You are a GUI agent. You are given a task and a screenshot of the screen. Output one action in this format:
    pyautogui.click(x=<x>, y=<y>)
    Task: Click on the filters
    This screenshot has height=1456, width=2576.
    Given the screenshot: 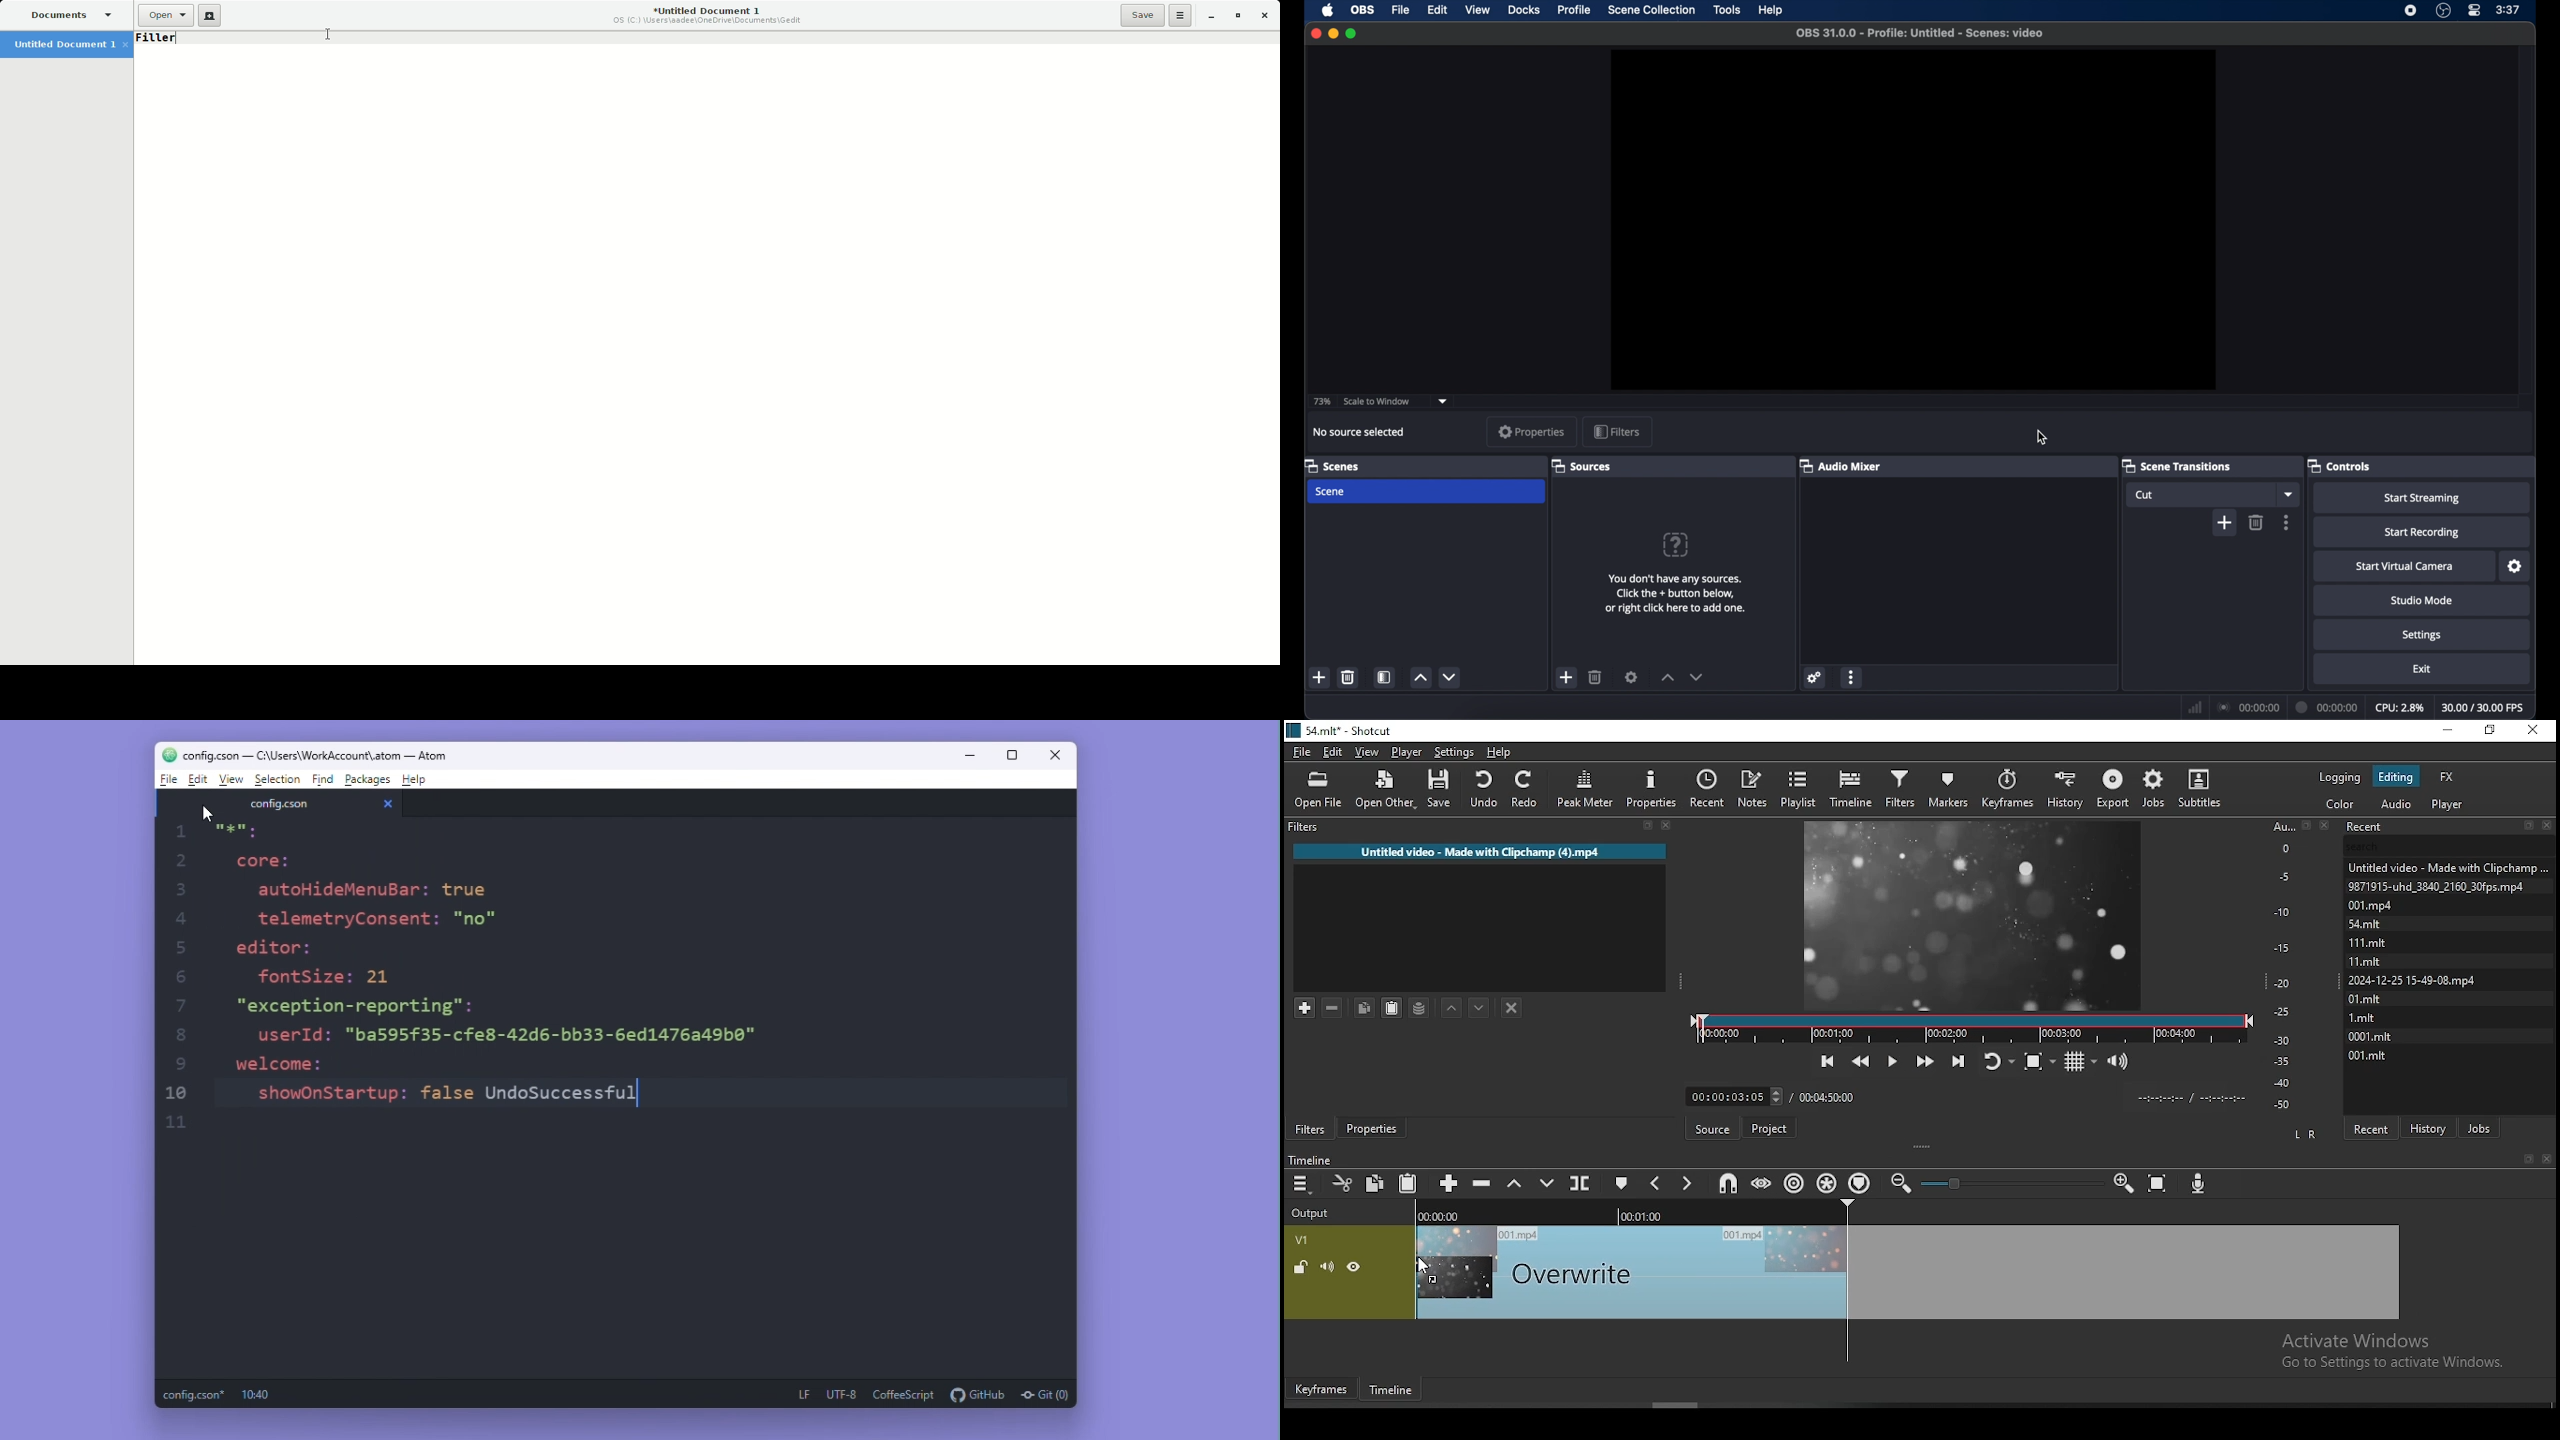 What is the action you would take?
    pyautogui.click(x=1616, y=431)
    